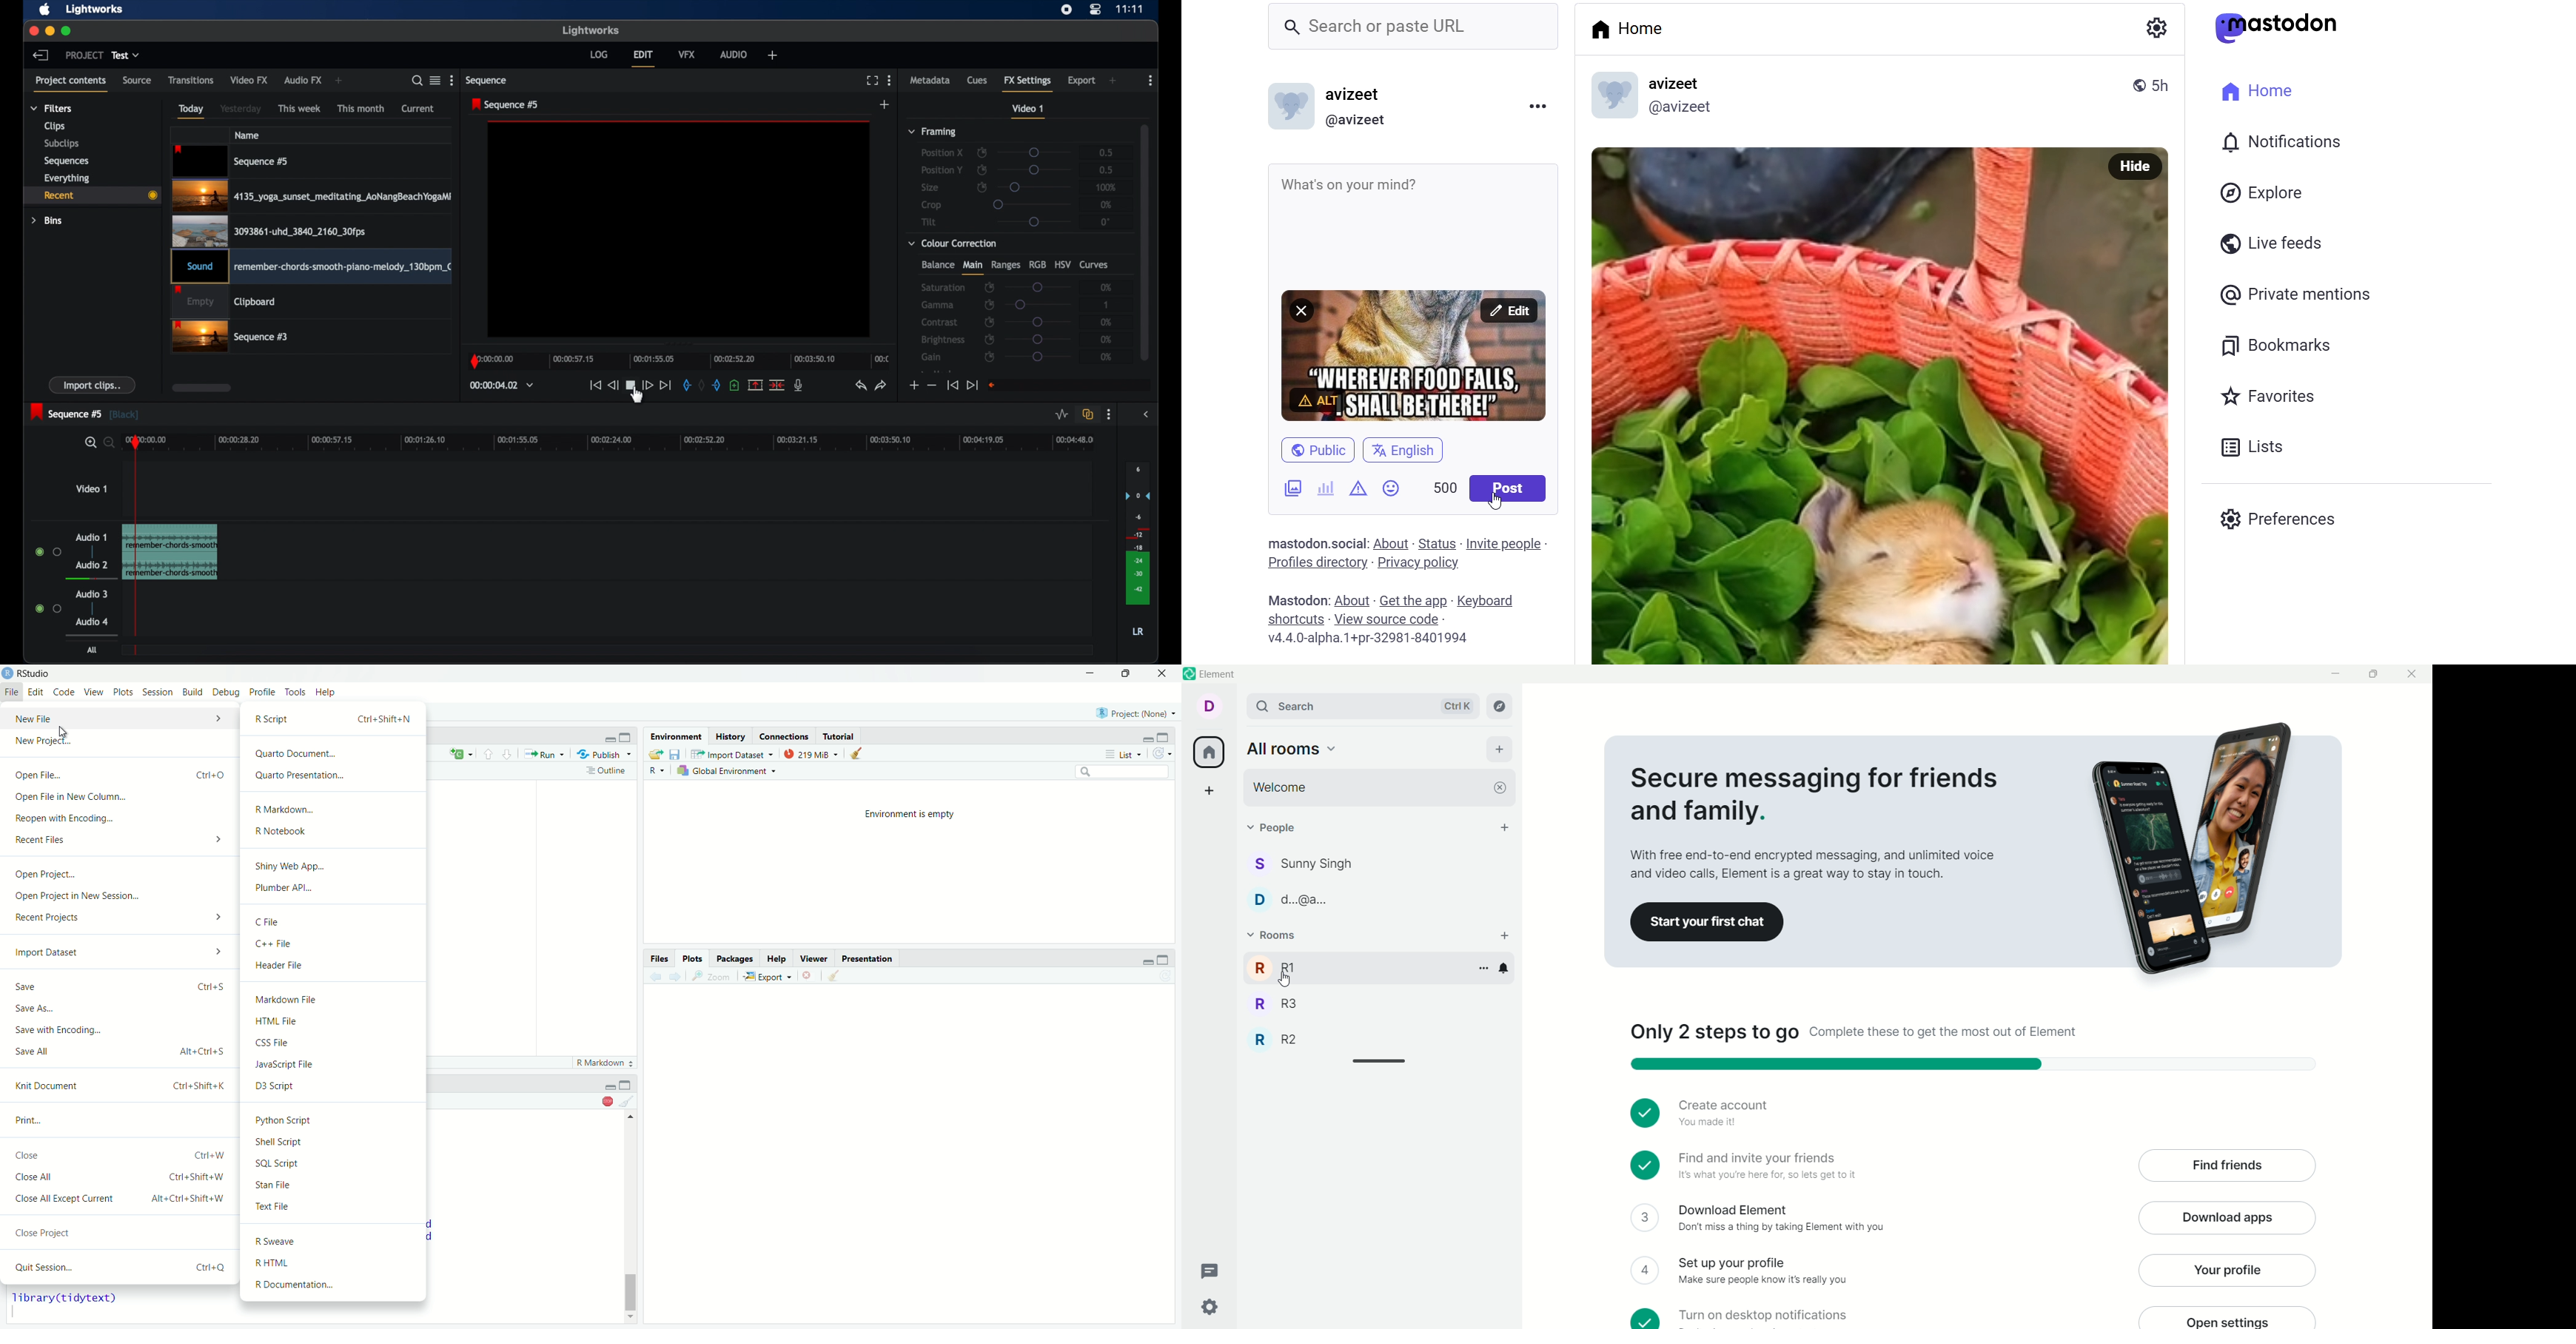 This screenshot has width=2576, height=1344. I want to click on Export as, so click(769, 978).